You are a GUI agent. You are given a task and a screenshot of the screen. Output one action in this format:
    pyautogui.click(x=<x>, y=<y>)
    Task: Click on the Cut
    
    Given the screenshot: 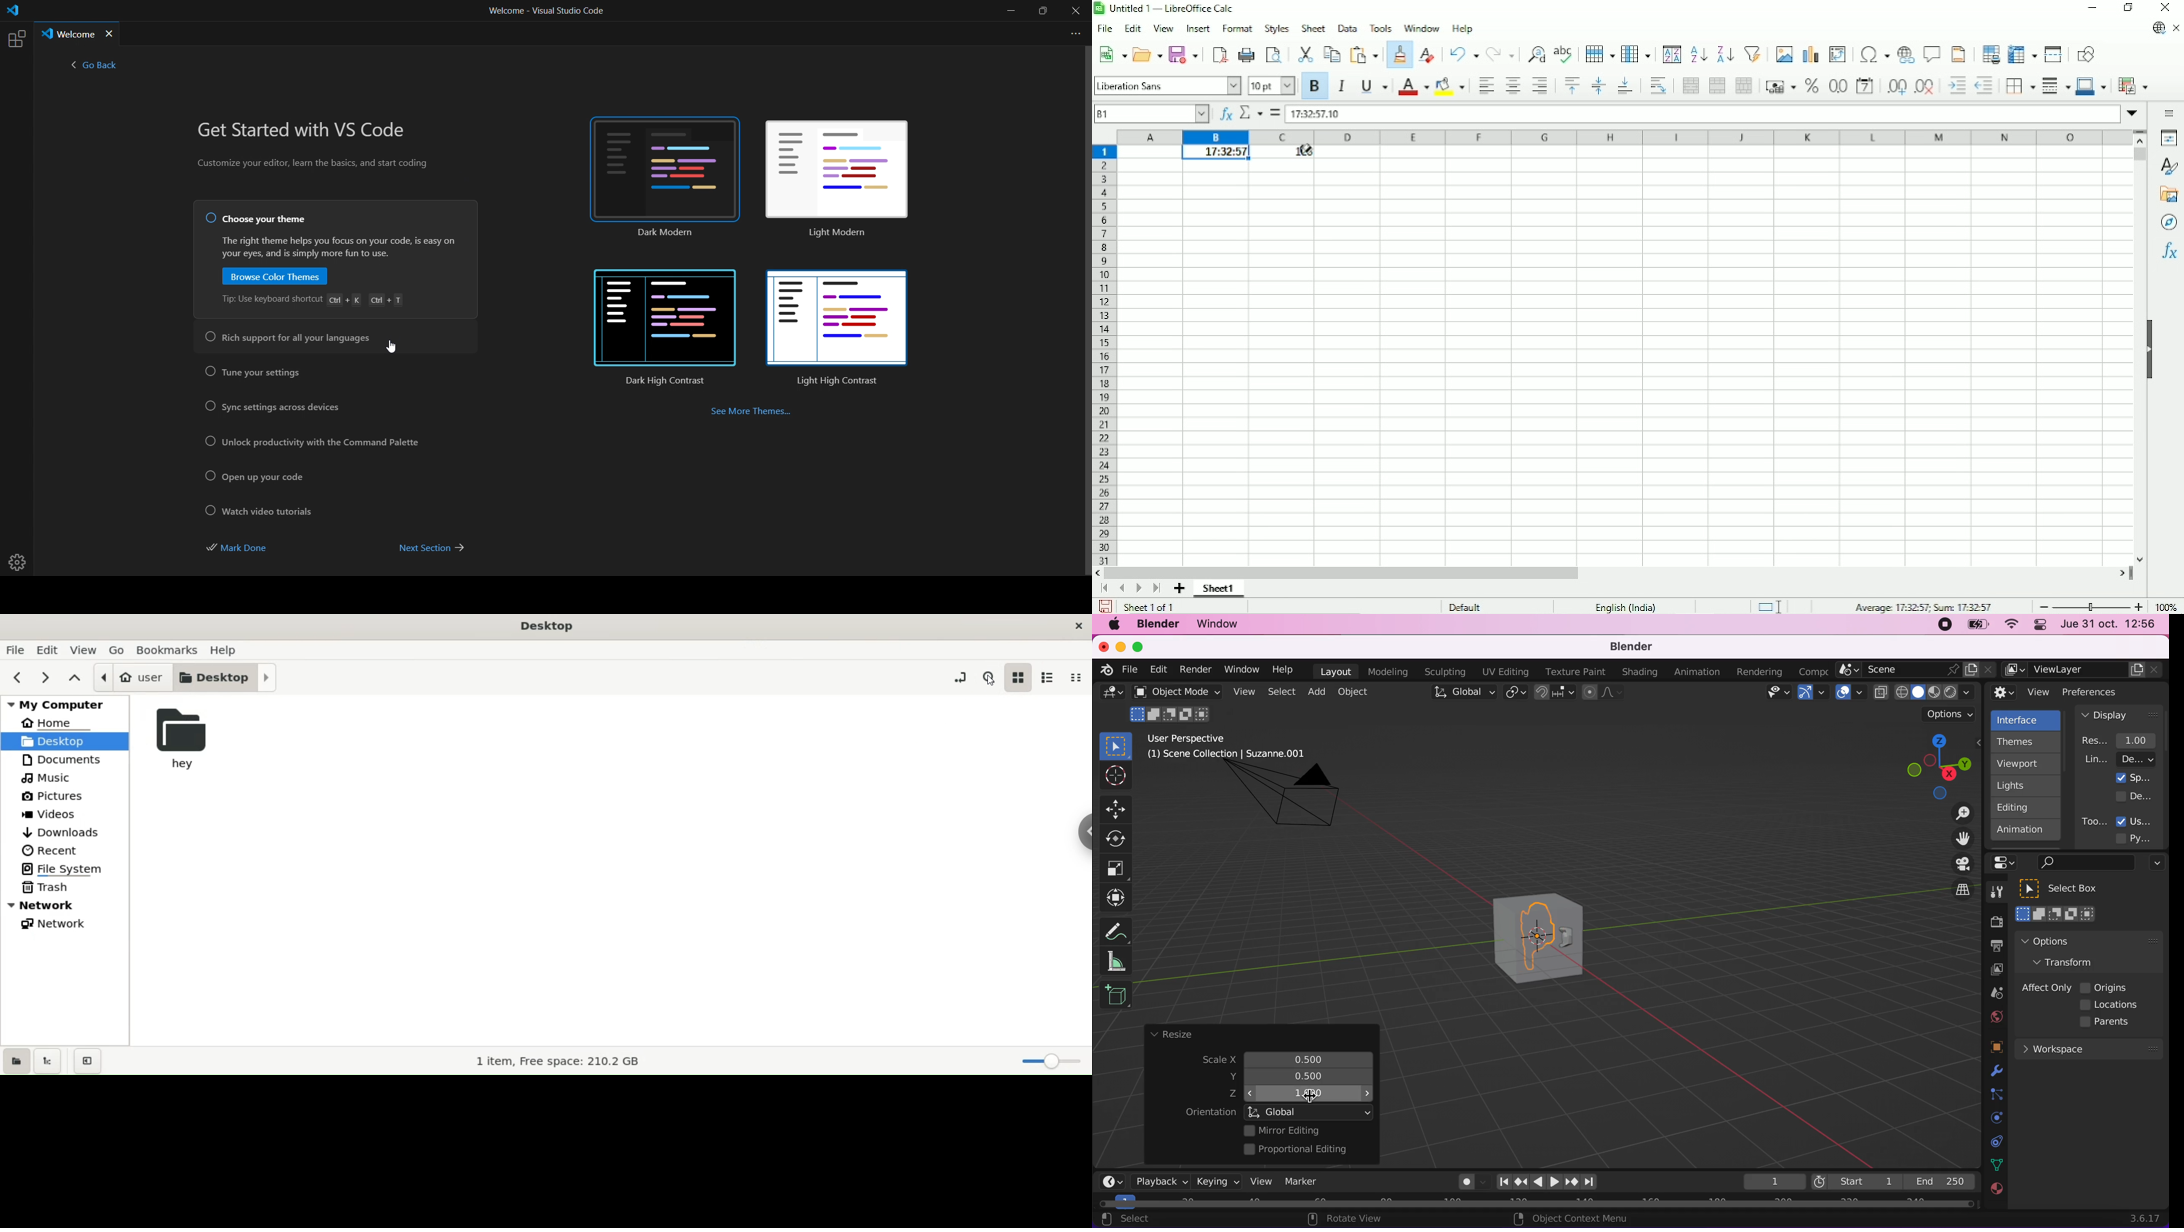 What is the action you would take?
    pyautogui.click(x=1306, y=54)
    